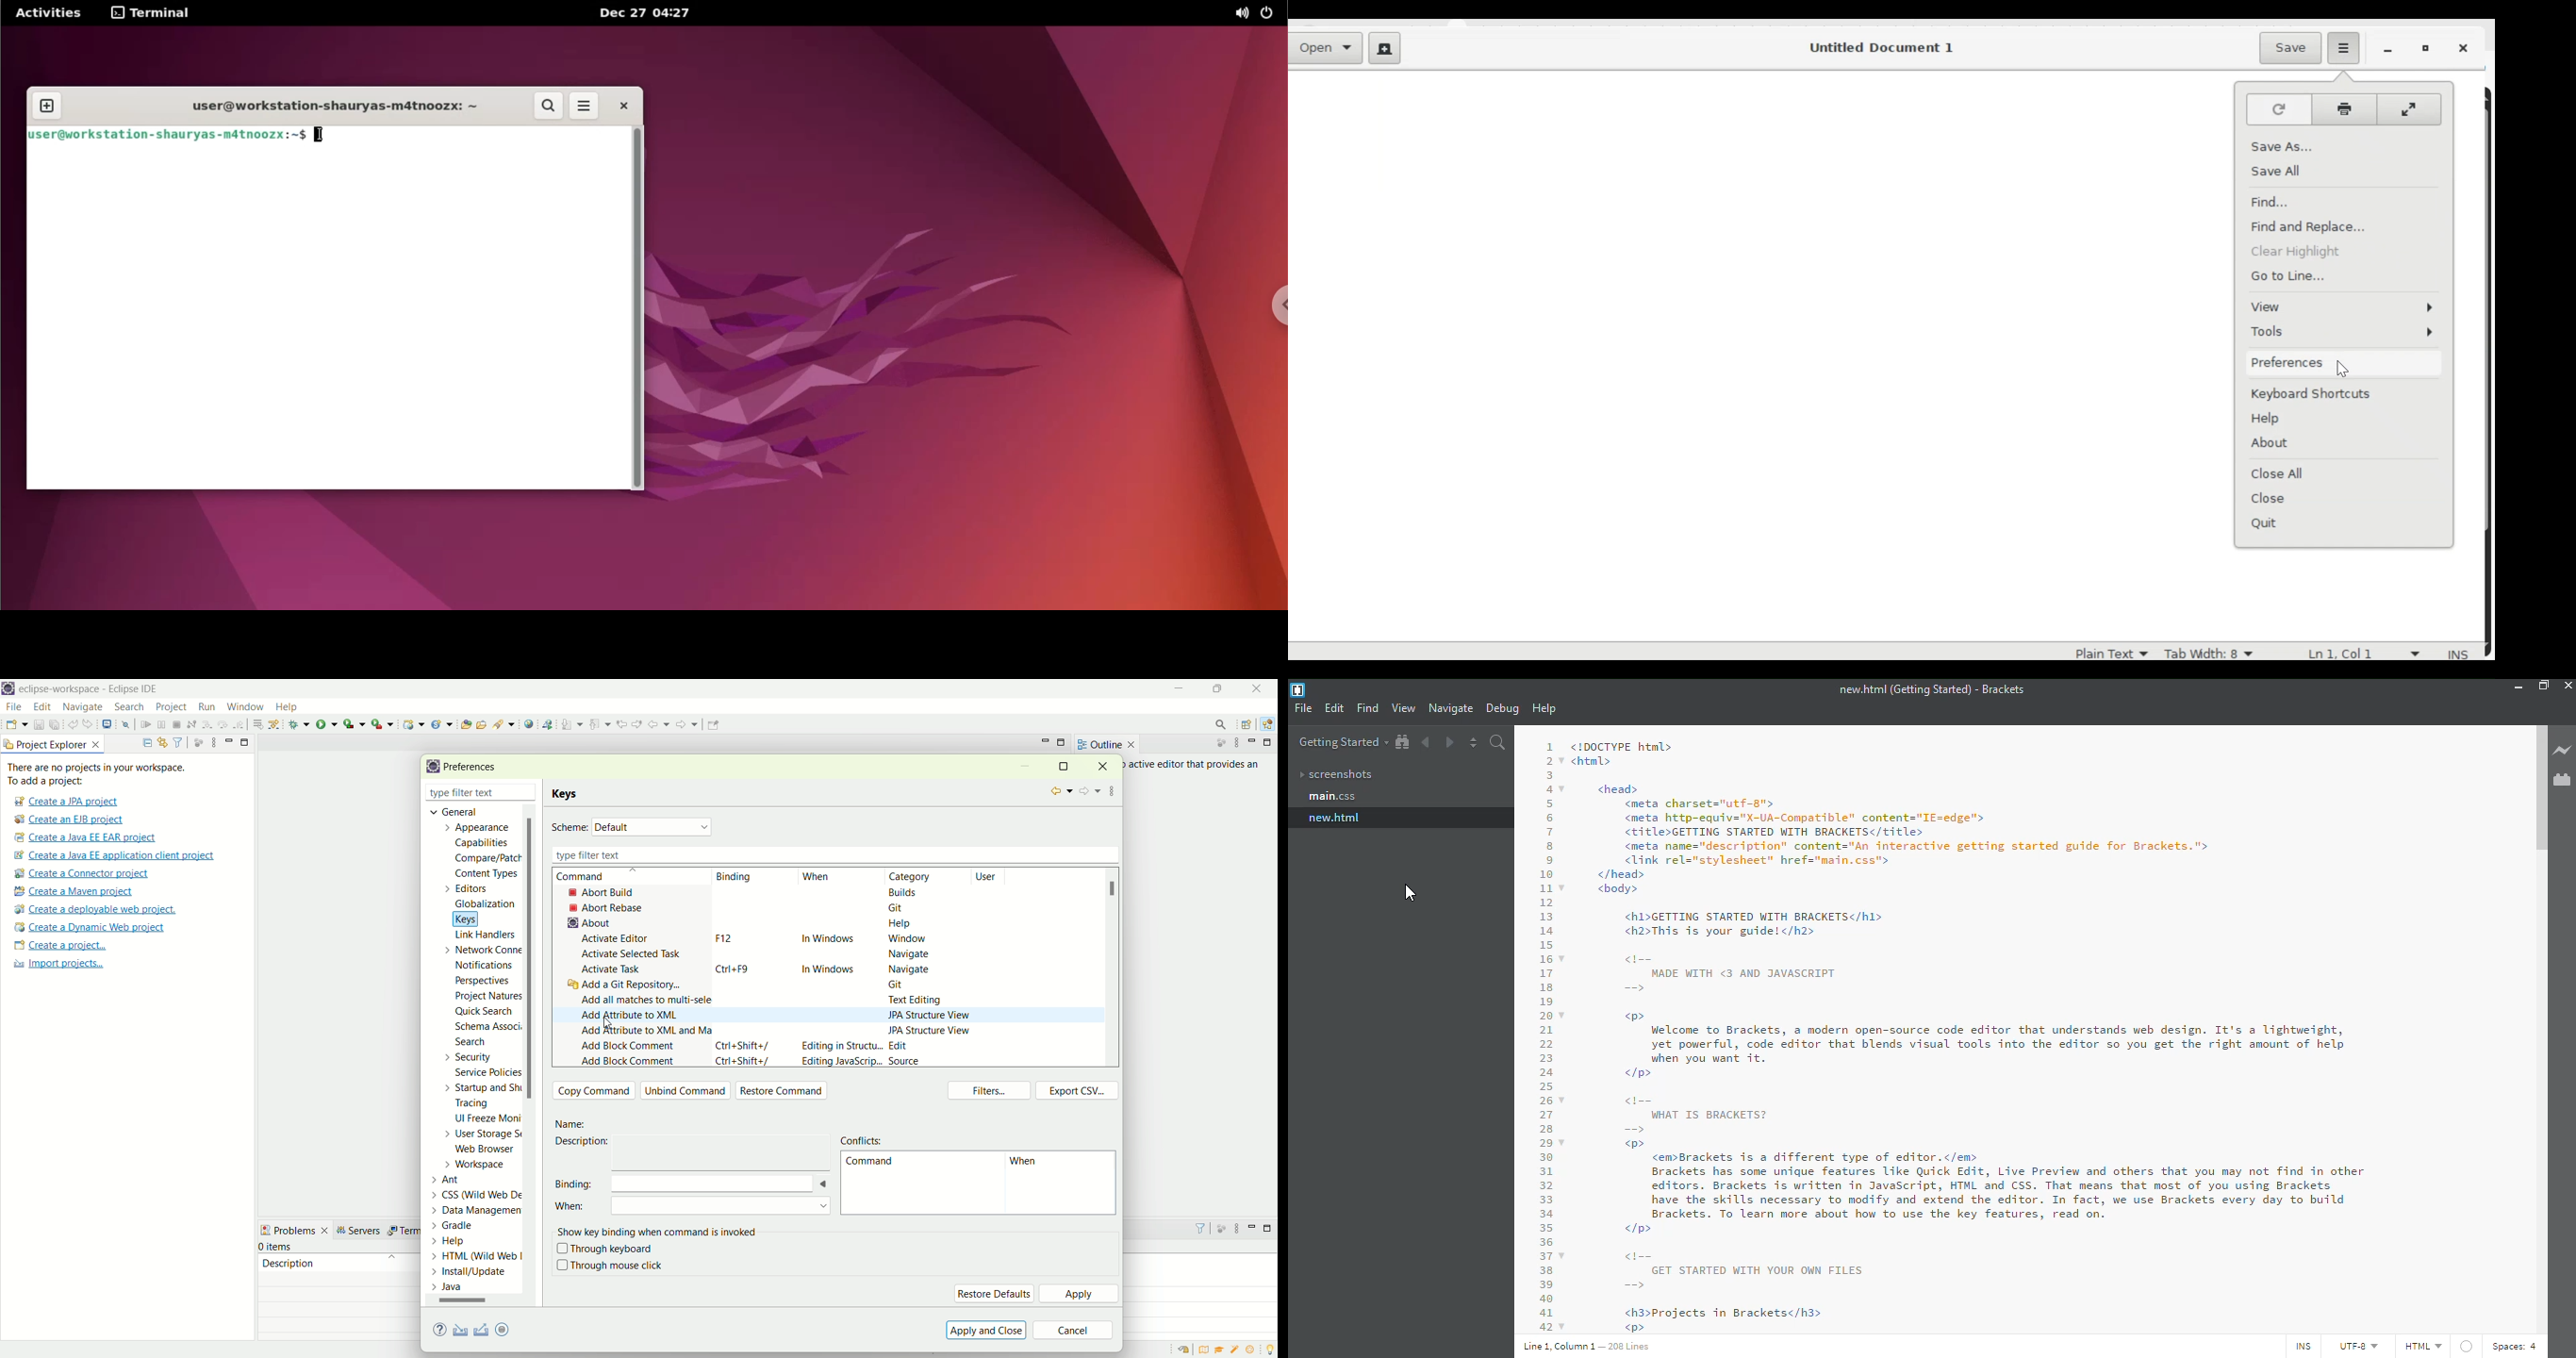 This screenshot has height=1372, width=2576. Describe the element at coordinates (1335, 774) in the screenshot. I see `screenshots` at that location.